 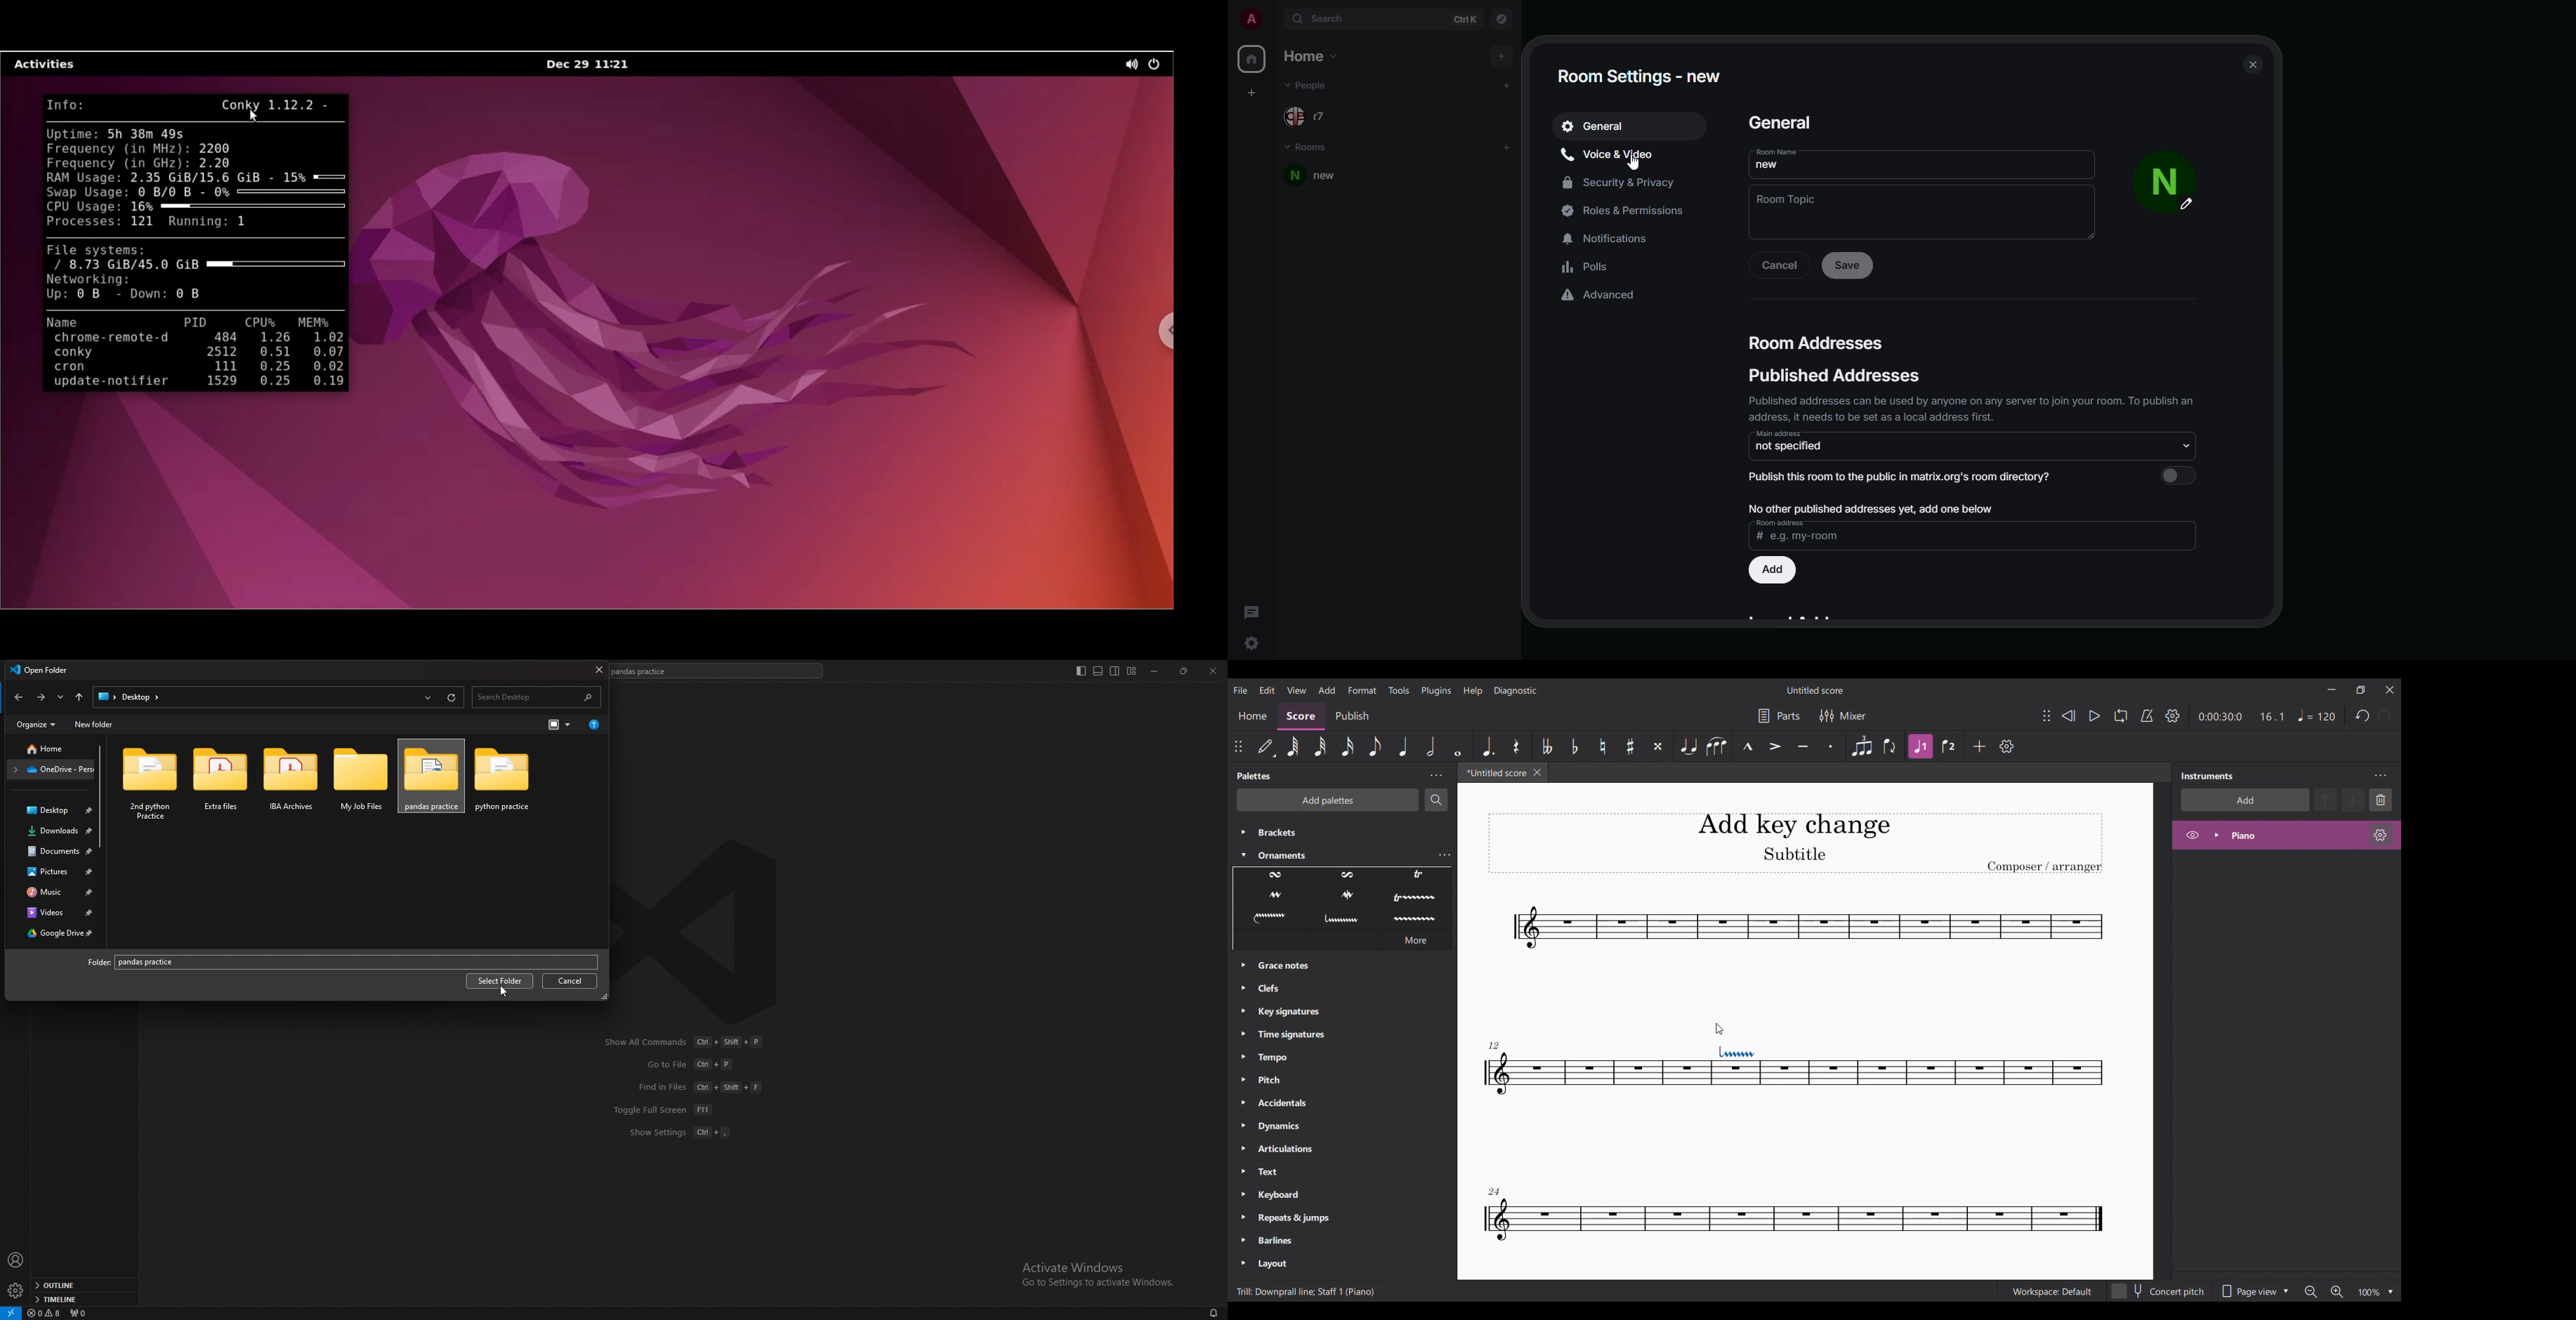 What do you see at coordinates (1861, 746) in the screenshot?
I see `Tuplet` at bounding box center [1861, 746].